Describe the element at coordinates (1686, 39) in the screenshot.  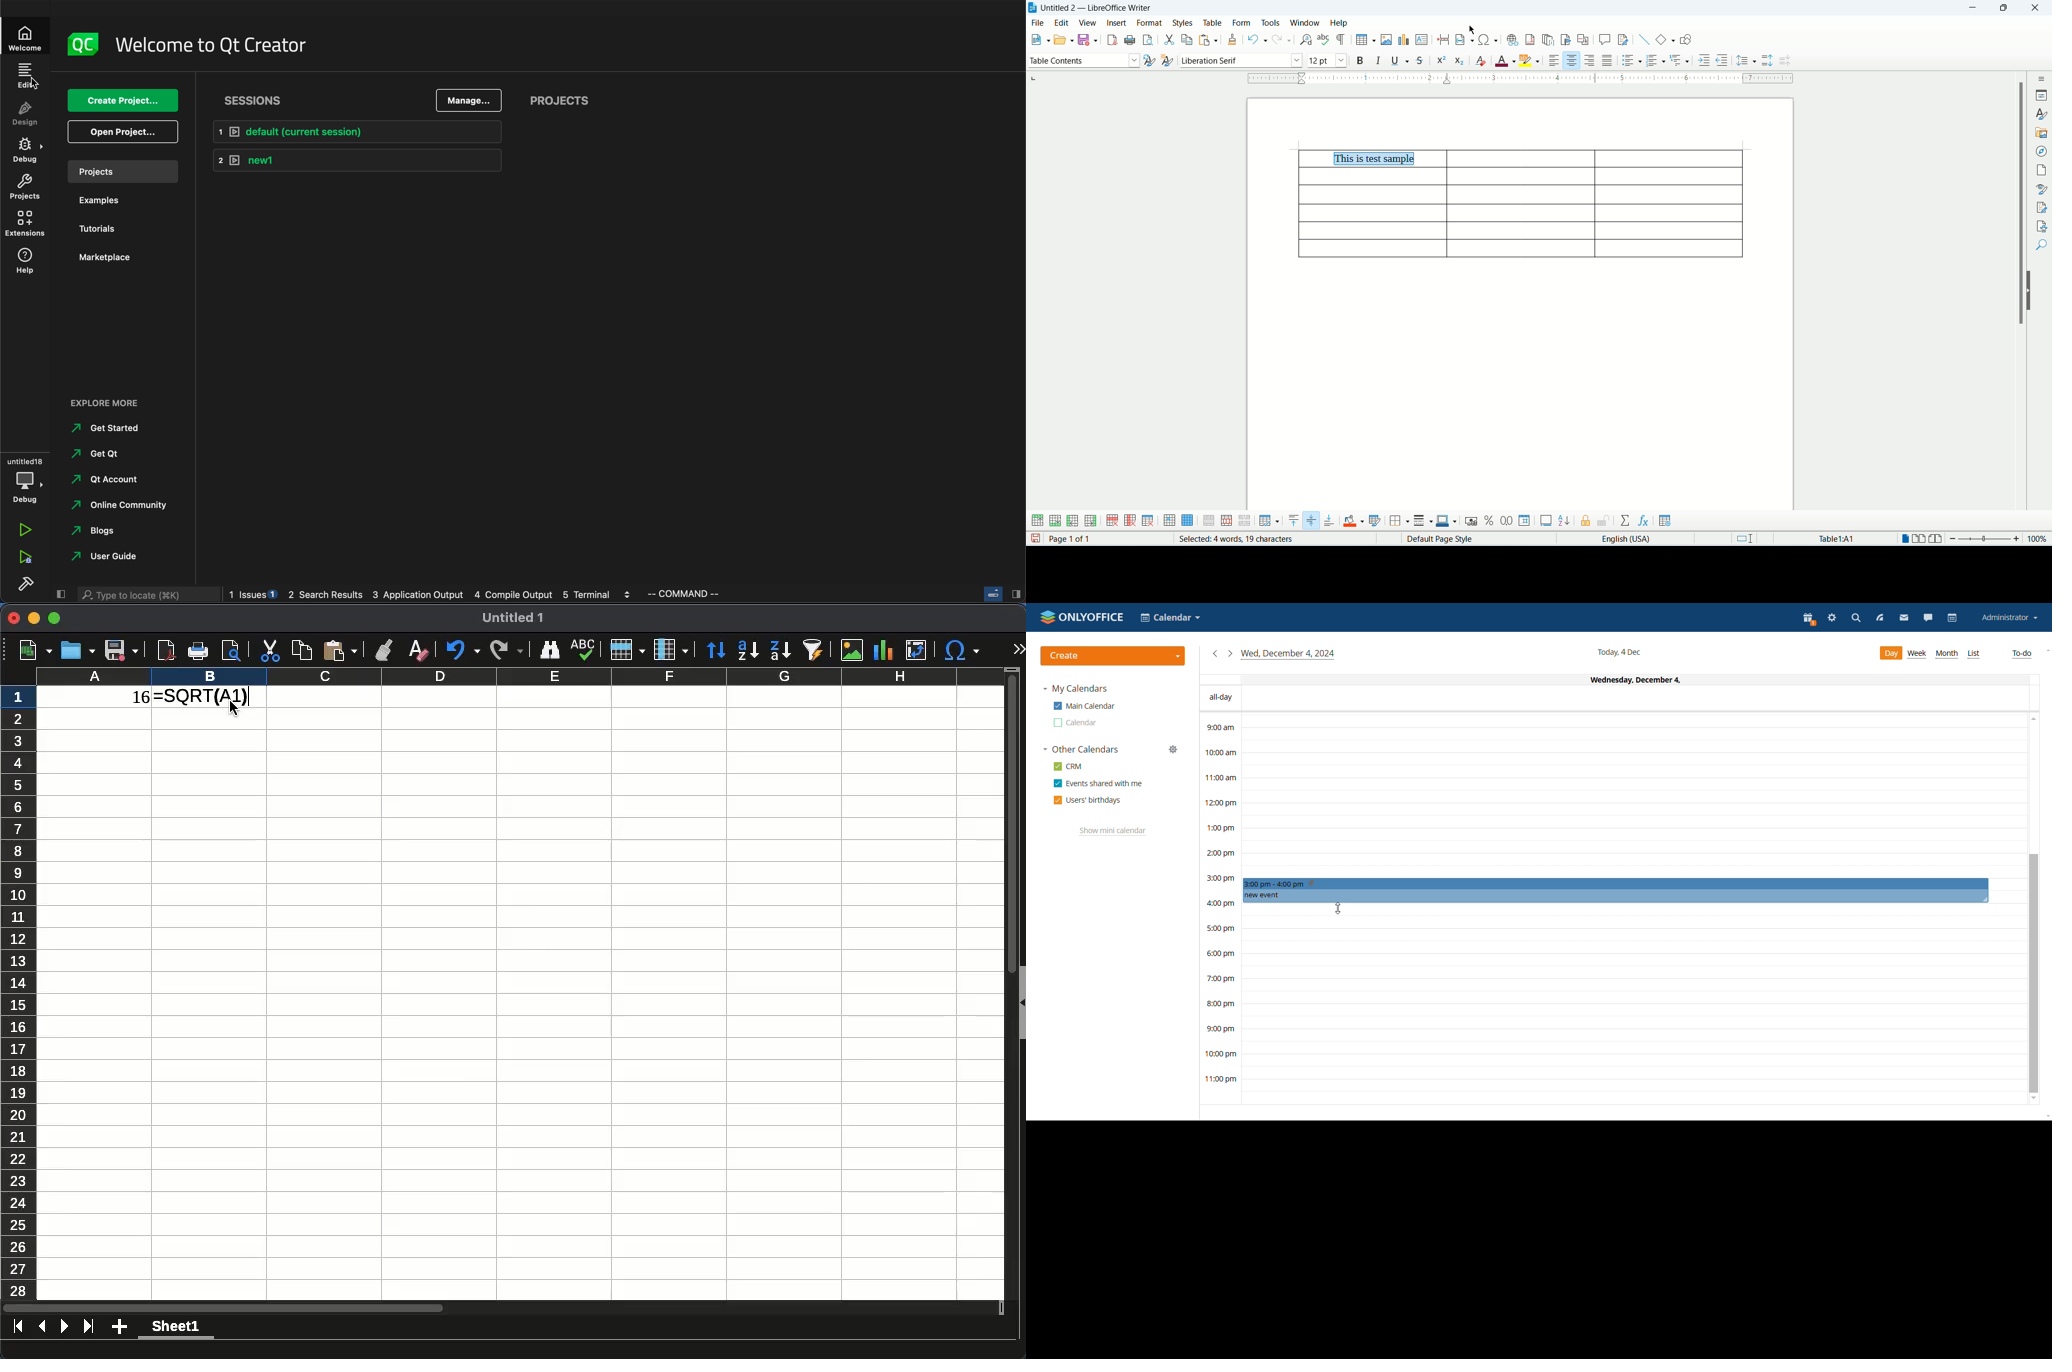
I see `draw functions` at that location.